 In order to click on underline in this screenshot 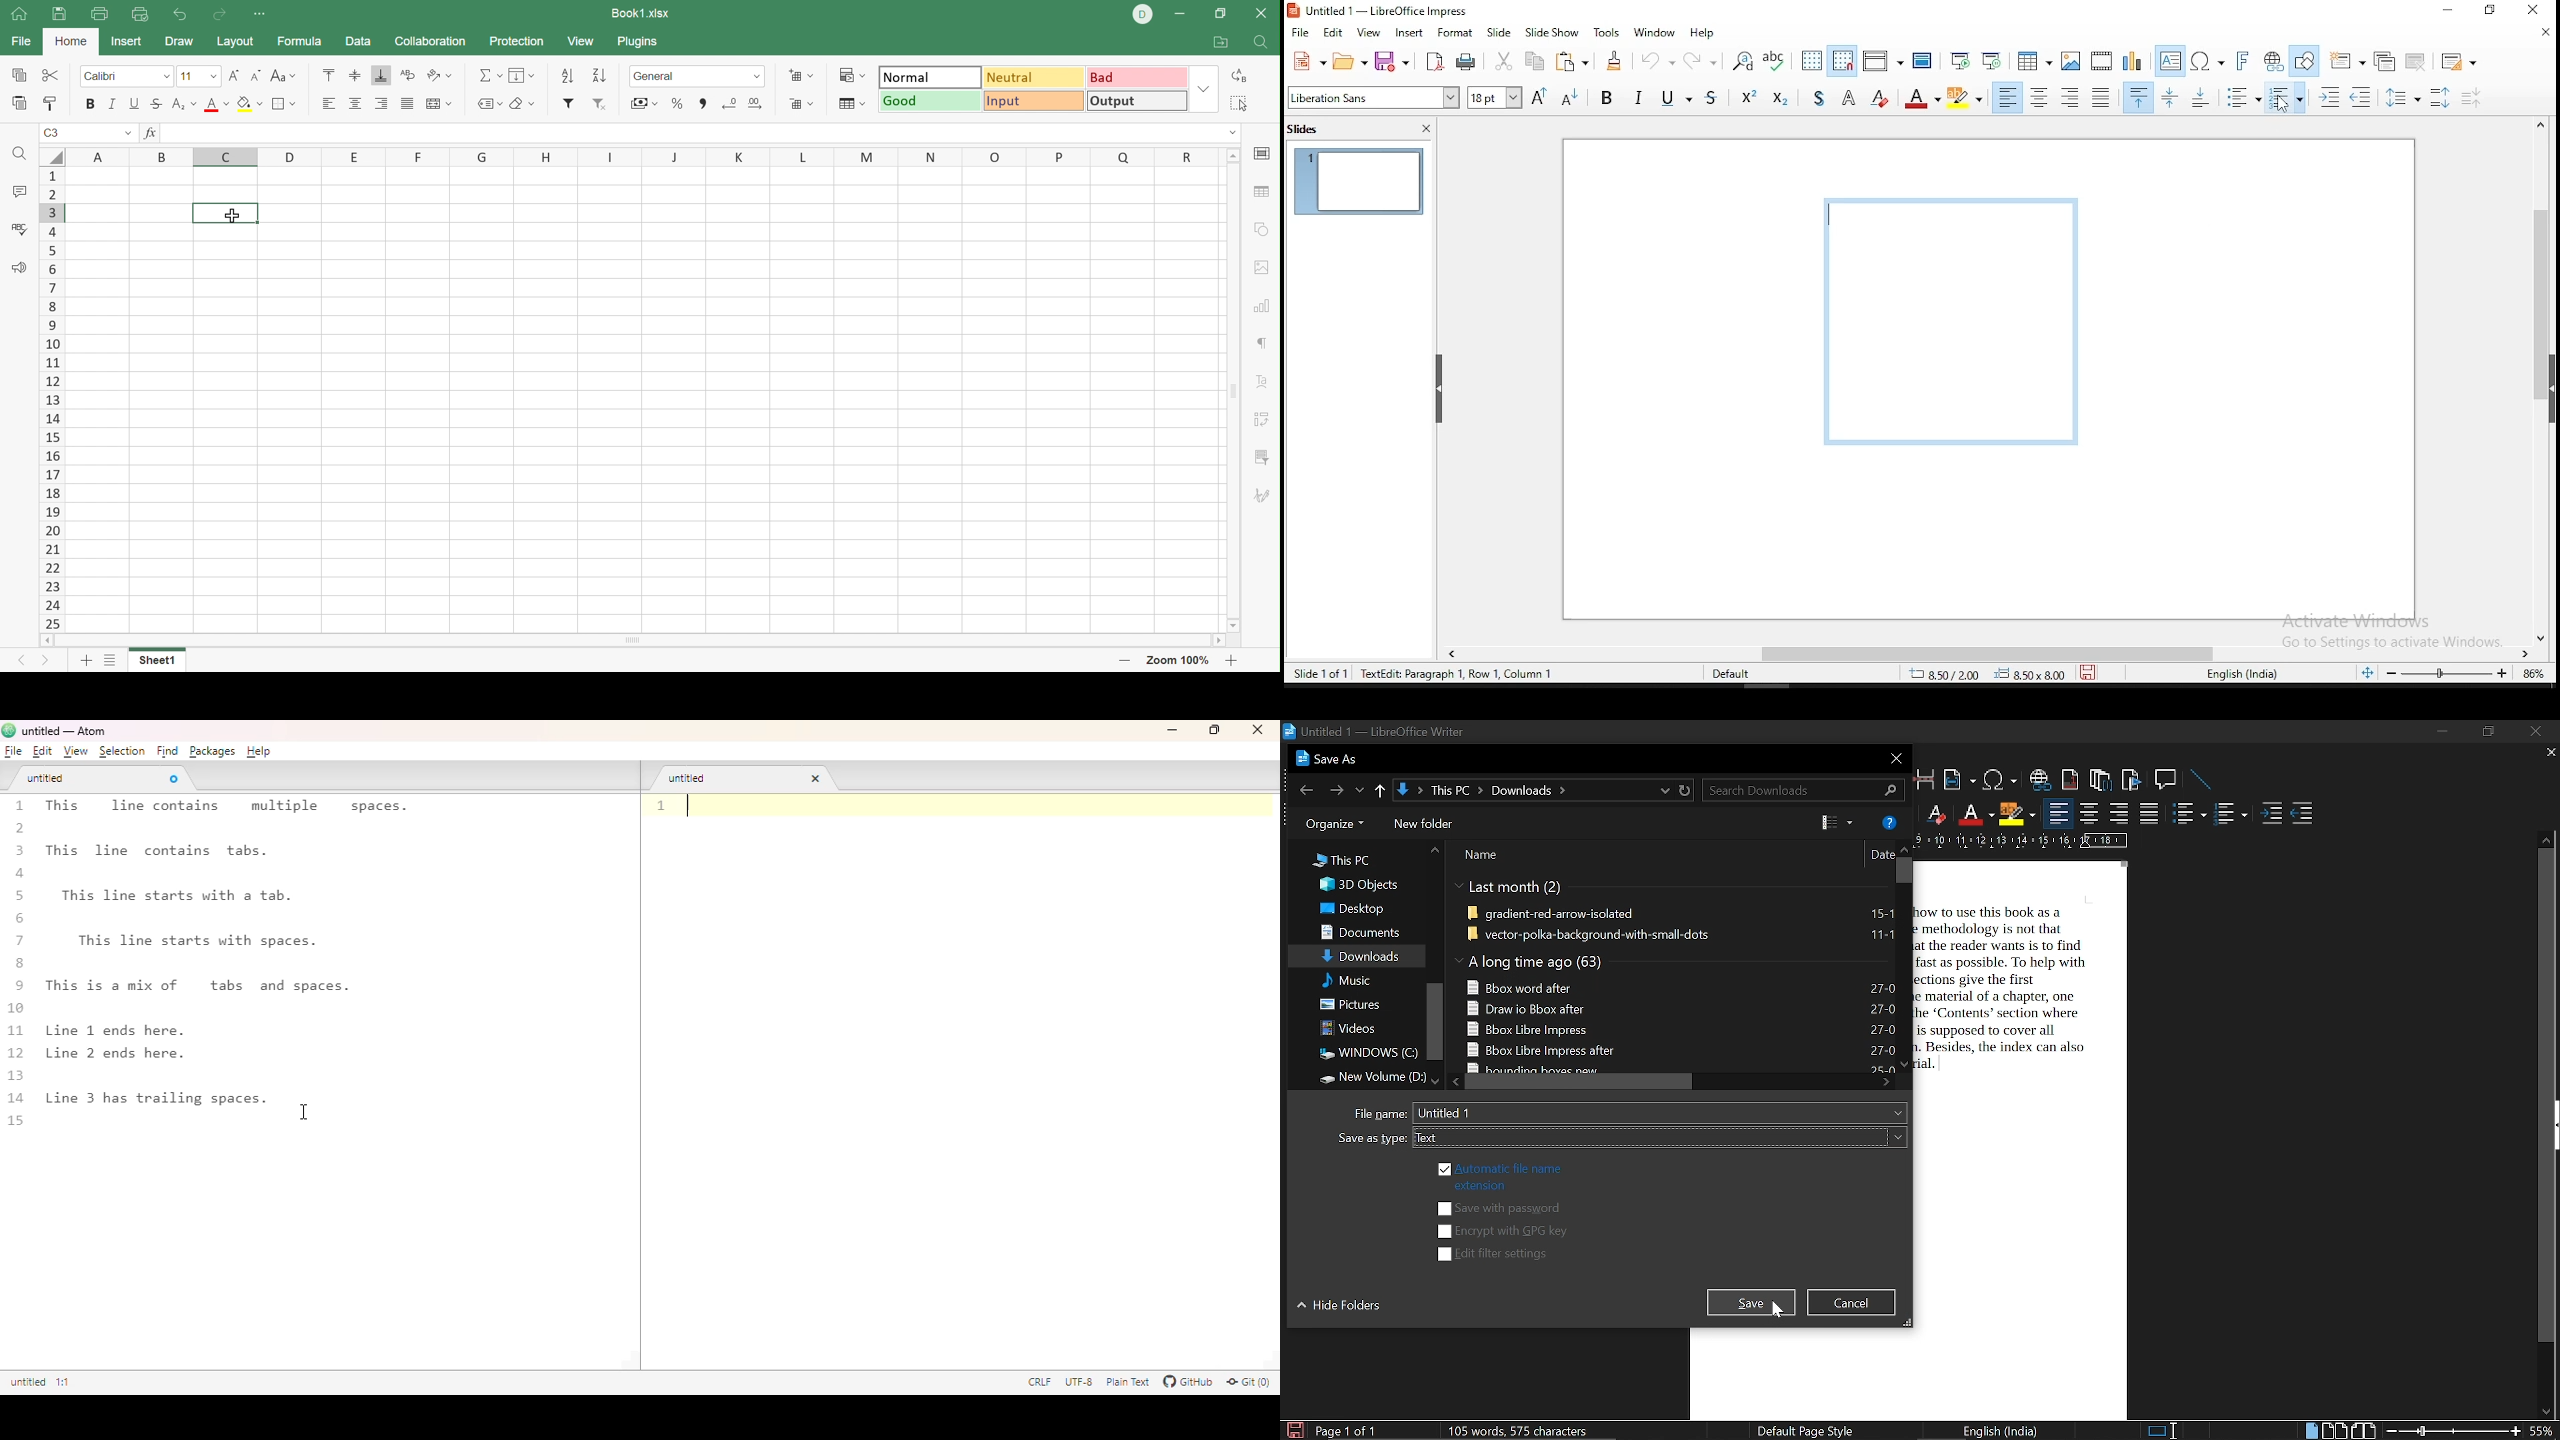, I will do `click(1667, 100)`.